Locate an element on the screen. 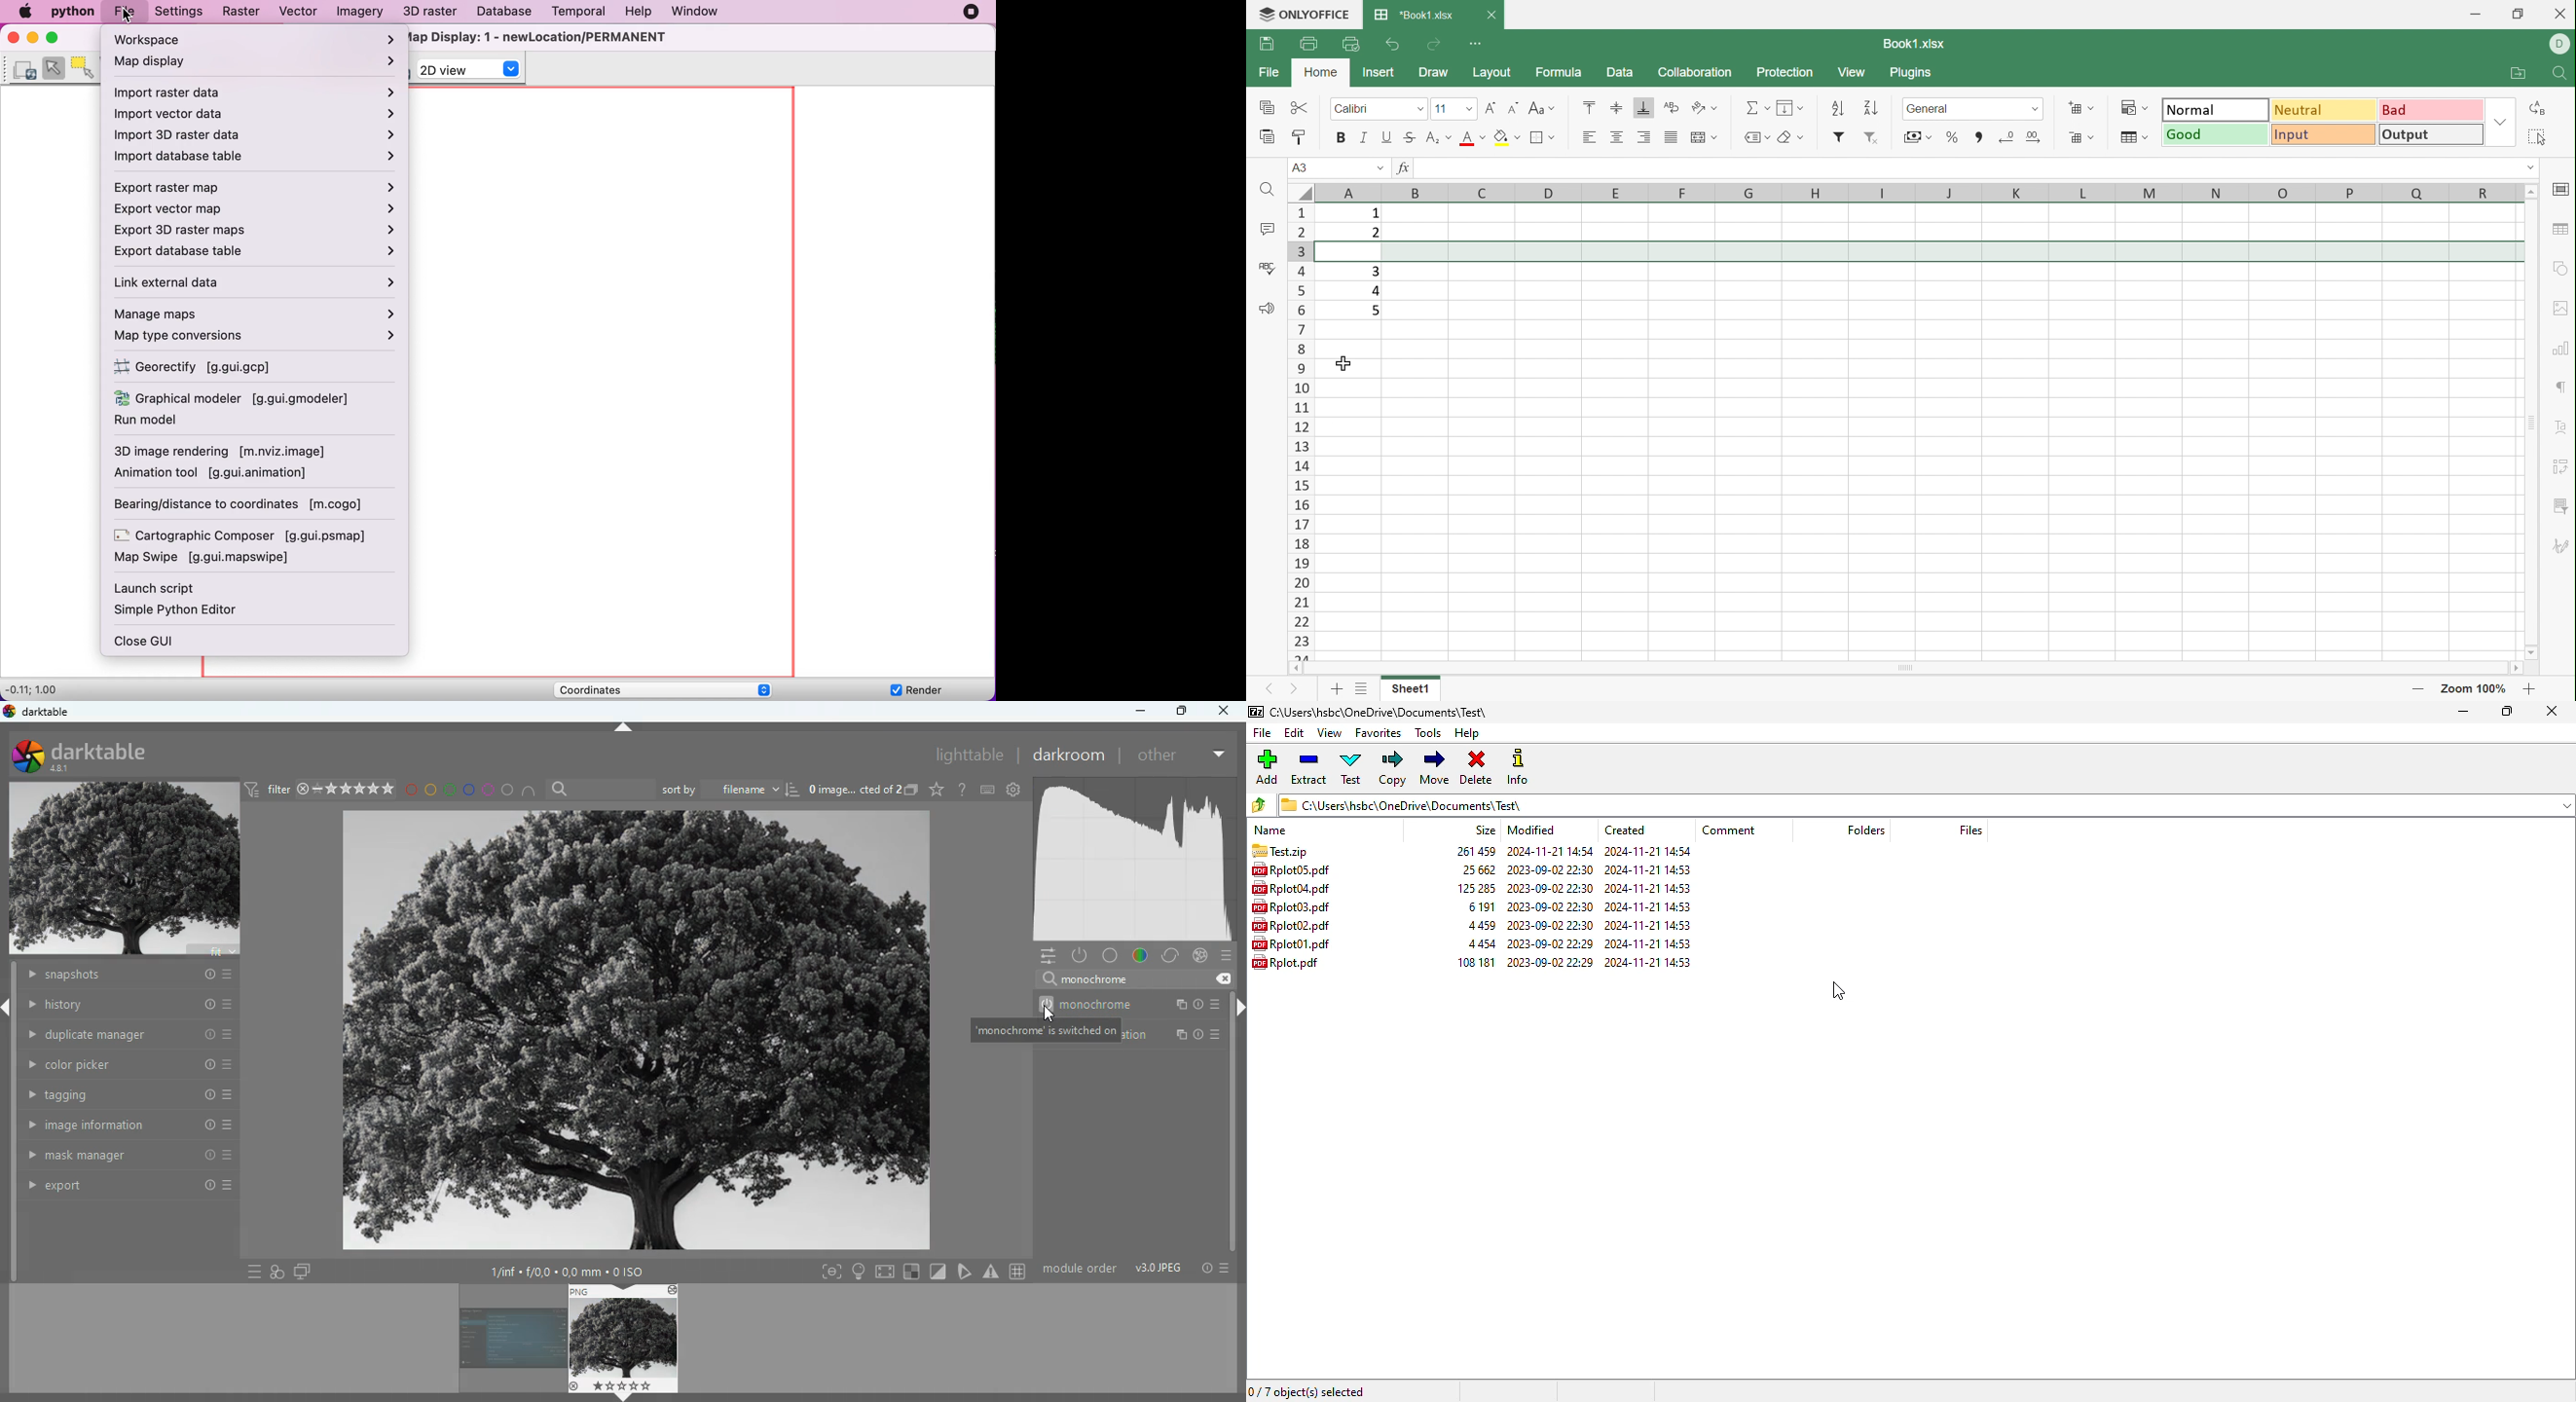 The height and width of the screenshot is (1428, 2576). minimize is located at coordinates (2462, 712).